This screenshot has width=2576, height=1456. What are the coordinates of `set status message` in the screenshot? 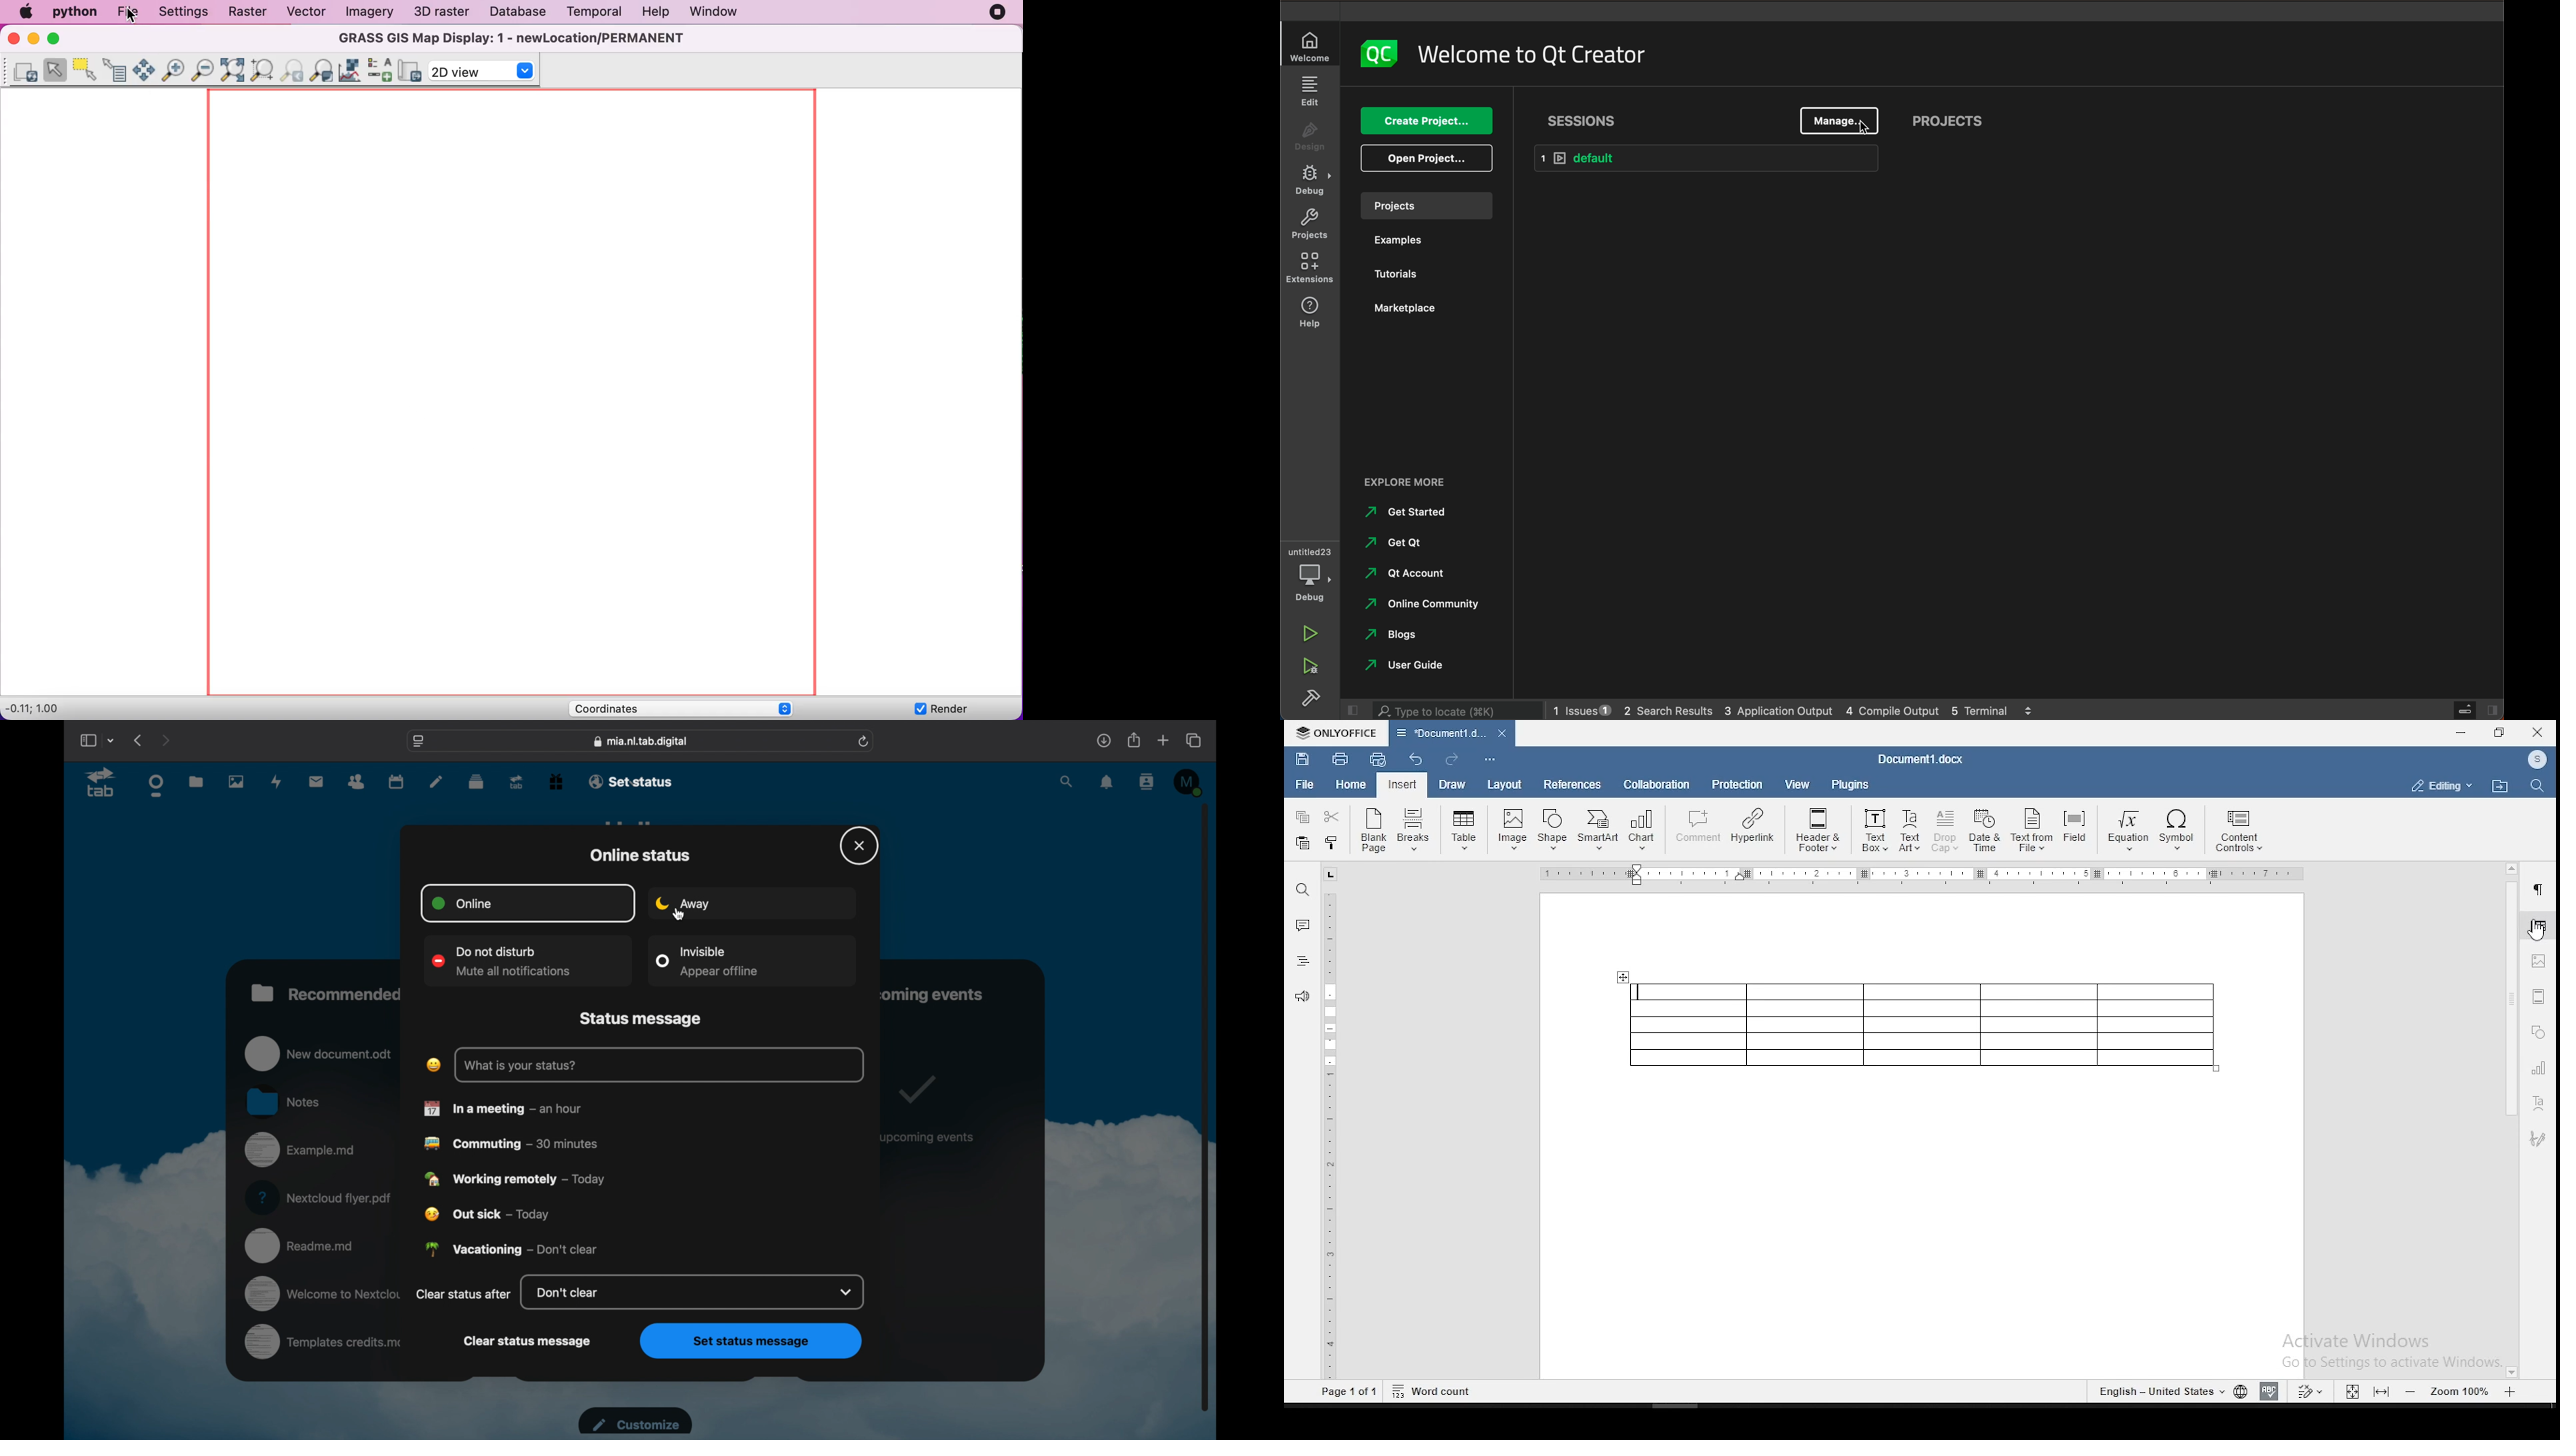 It's located at (752, 1342).